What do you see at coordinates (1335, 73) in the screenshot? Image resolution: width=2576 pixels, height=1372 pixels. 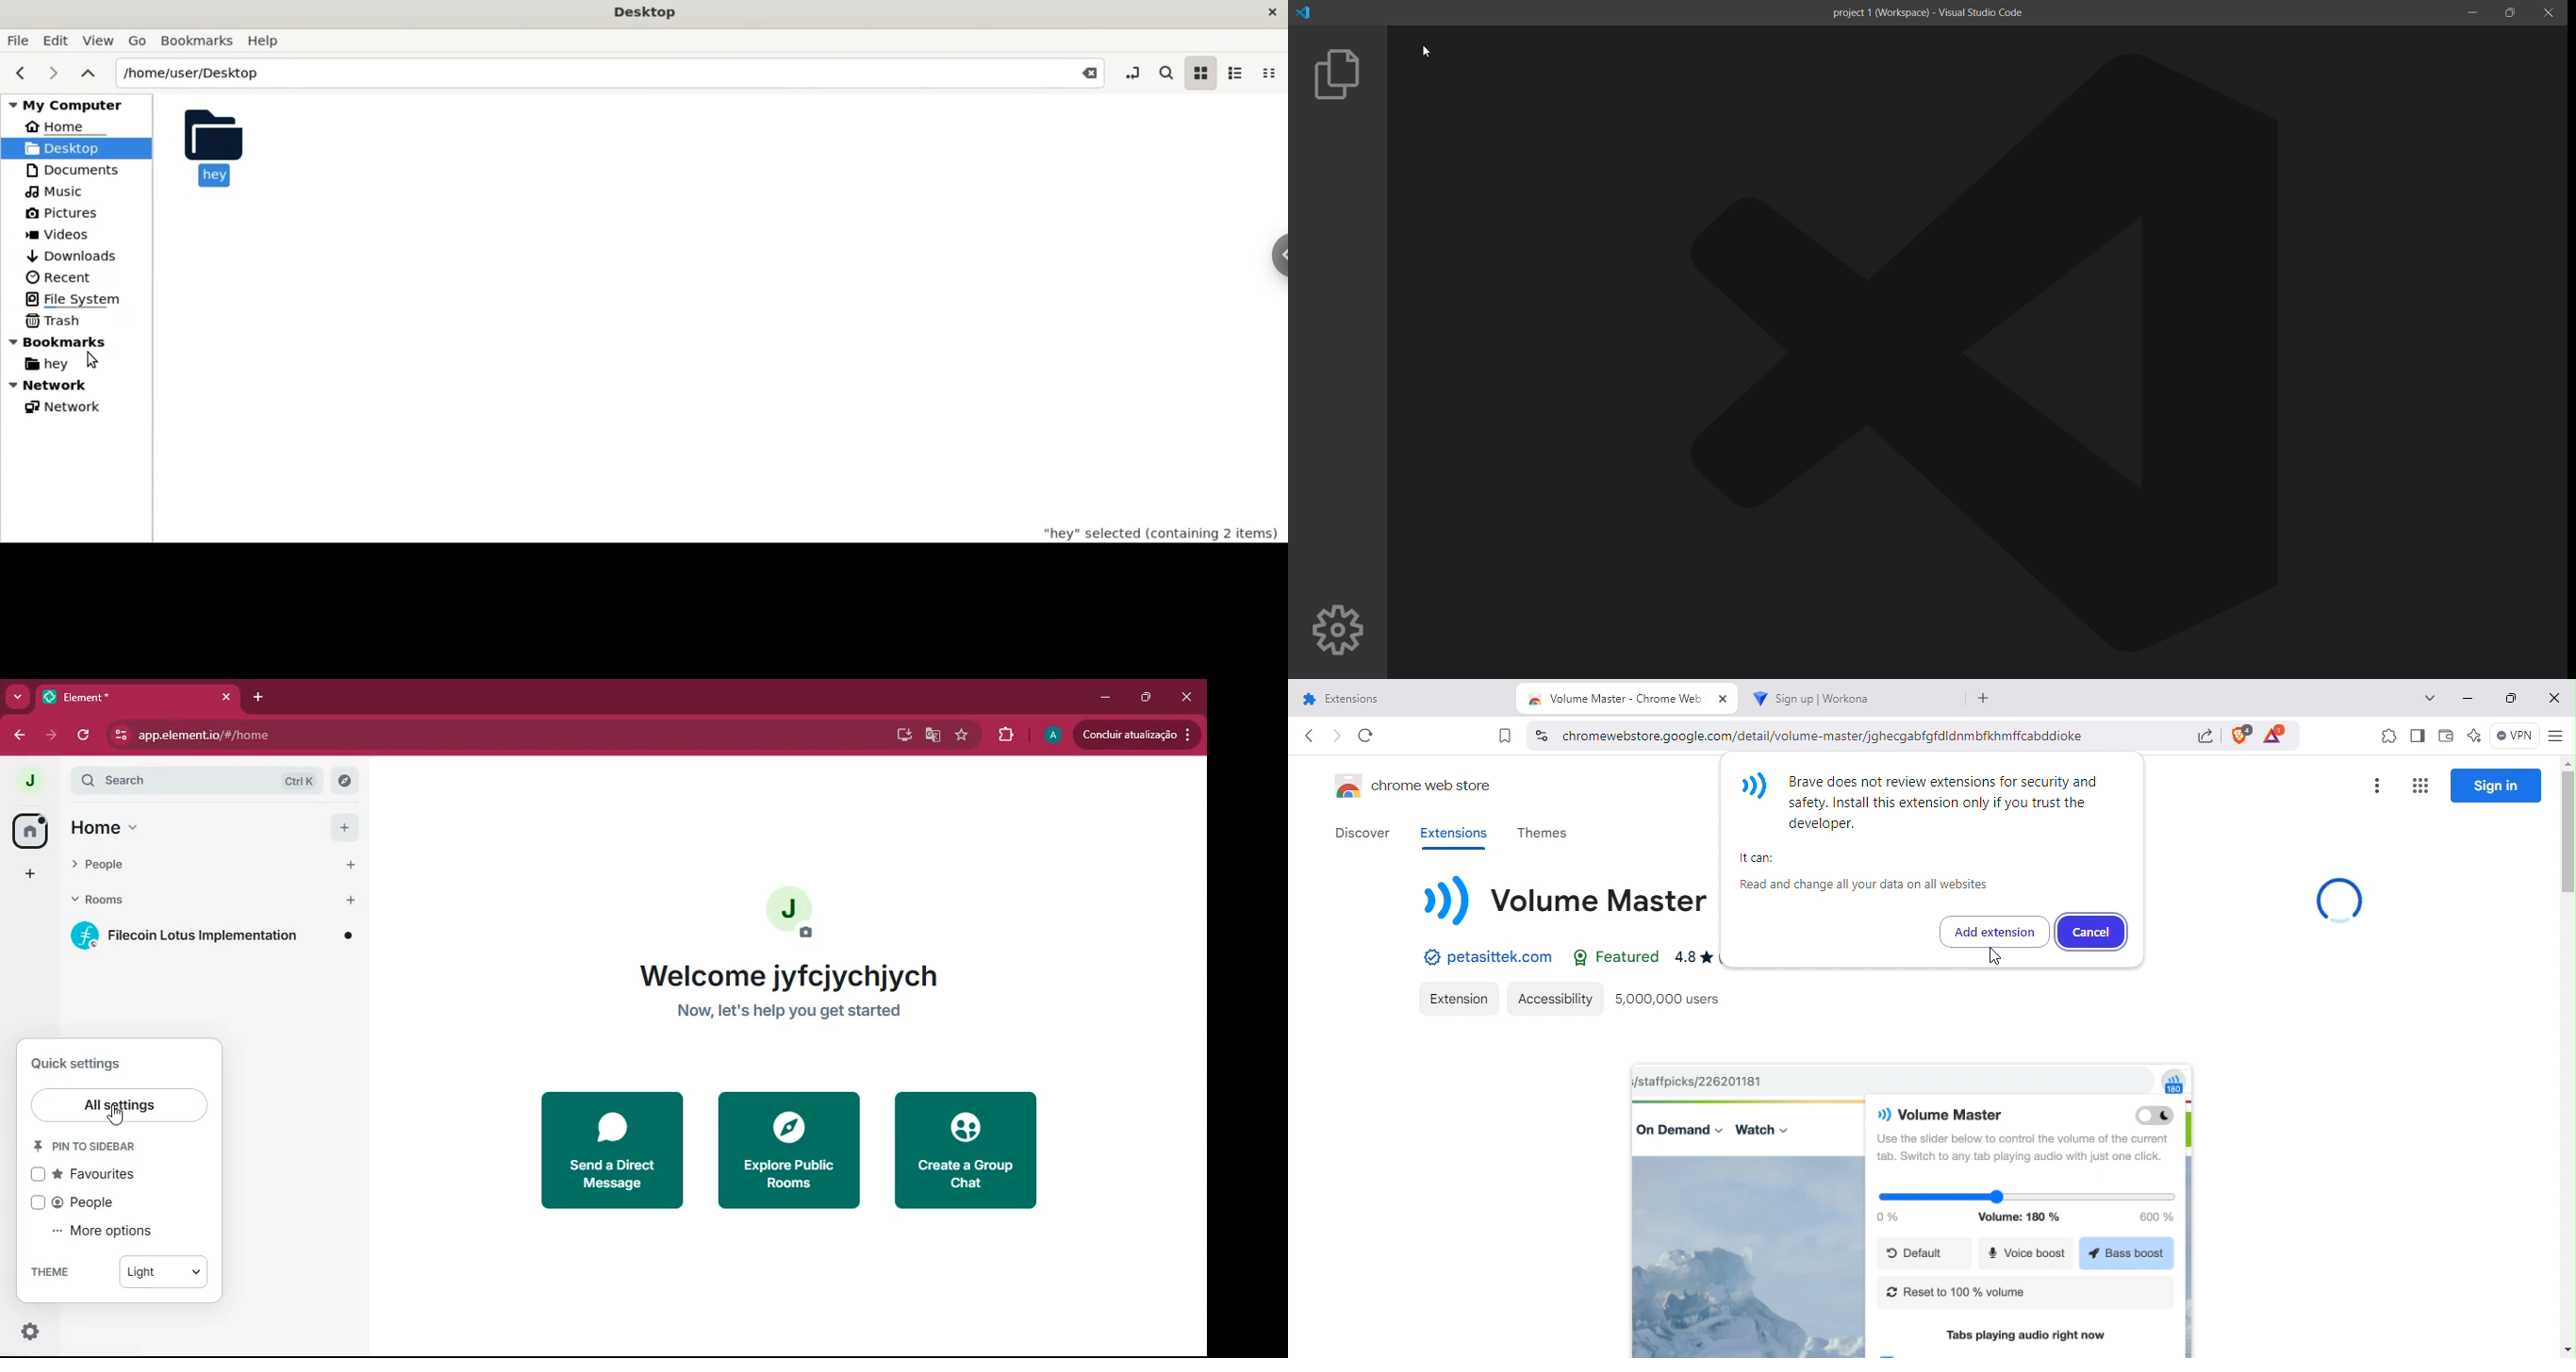 I see `explorer` at bounding box center [1335, 73].